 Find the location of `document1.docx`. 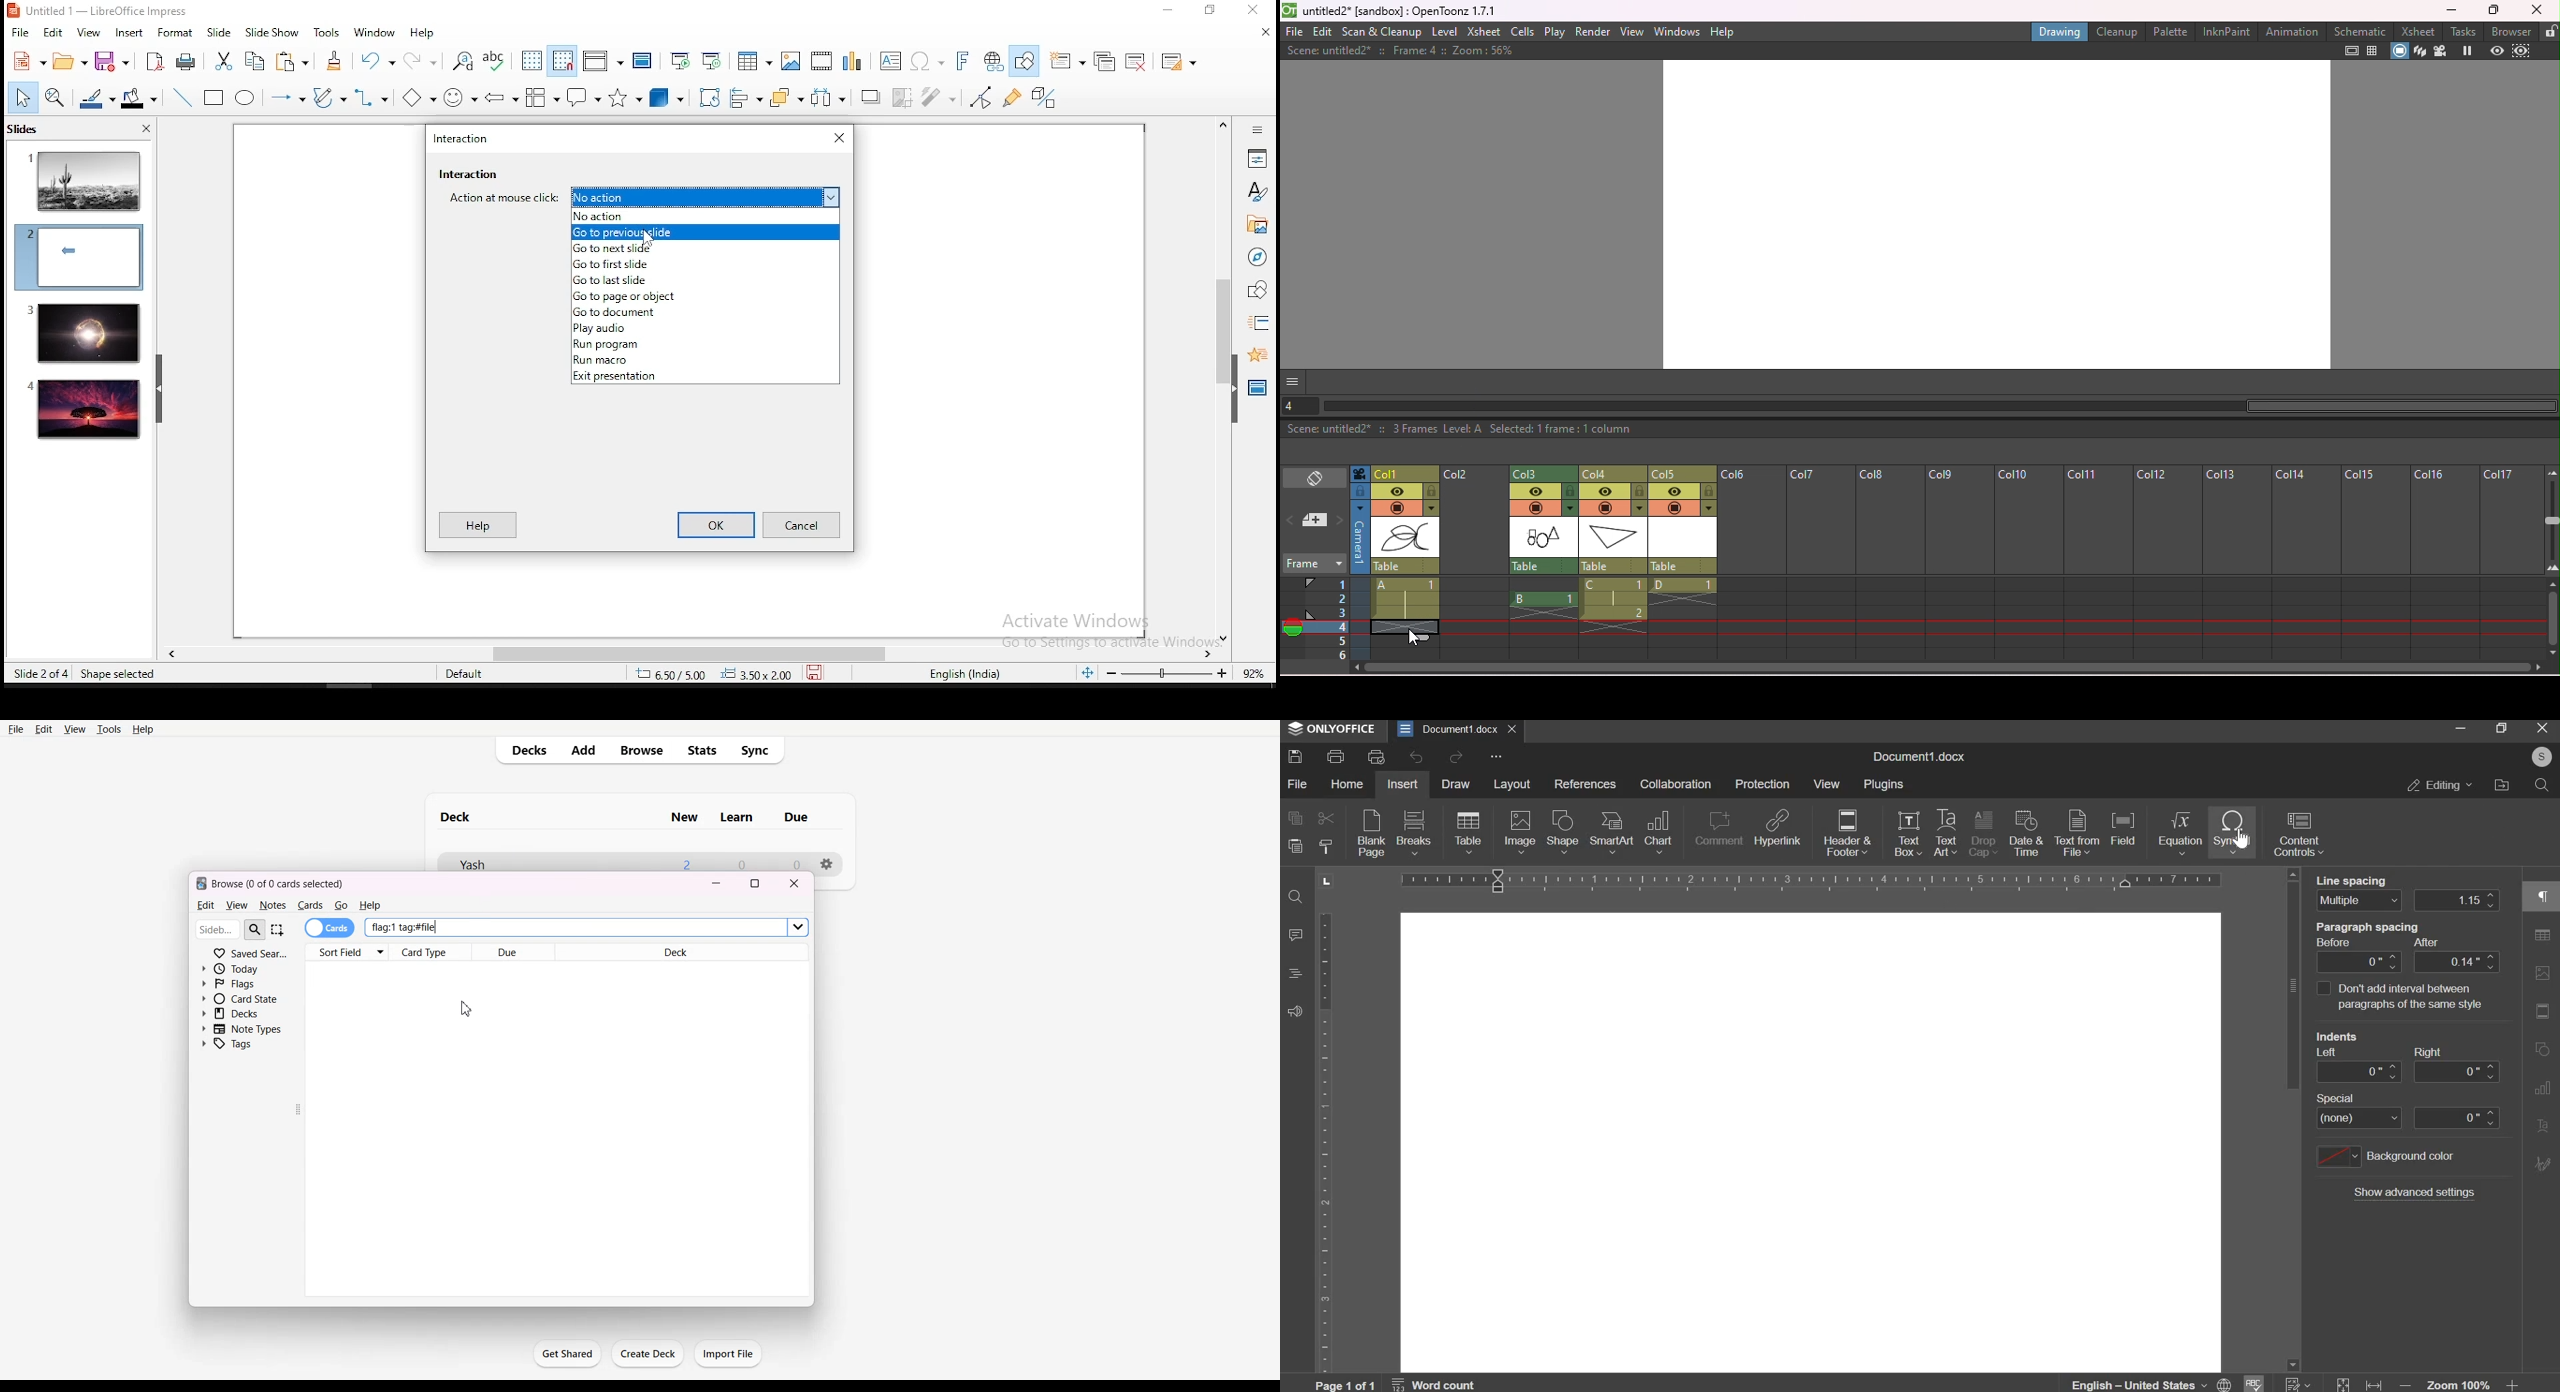

document1.docx is located at coordinates (1447, 728).